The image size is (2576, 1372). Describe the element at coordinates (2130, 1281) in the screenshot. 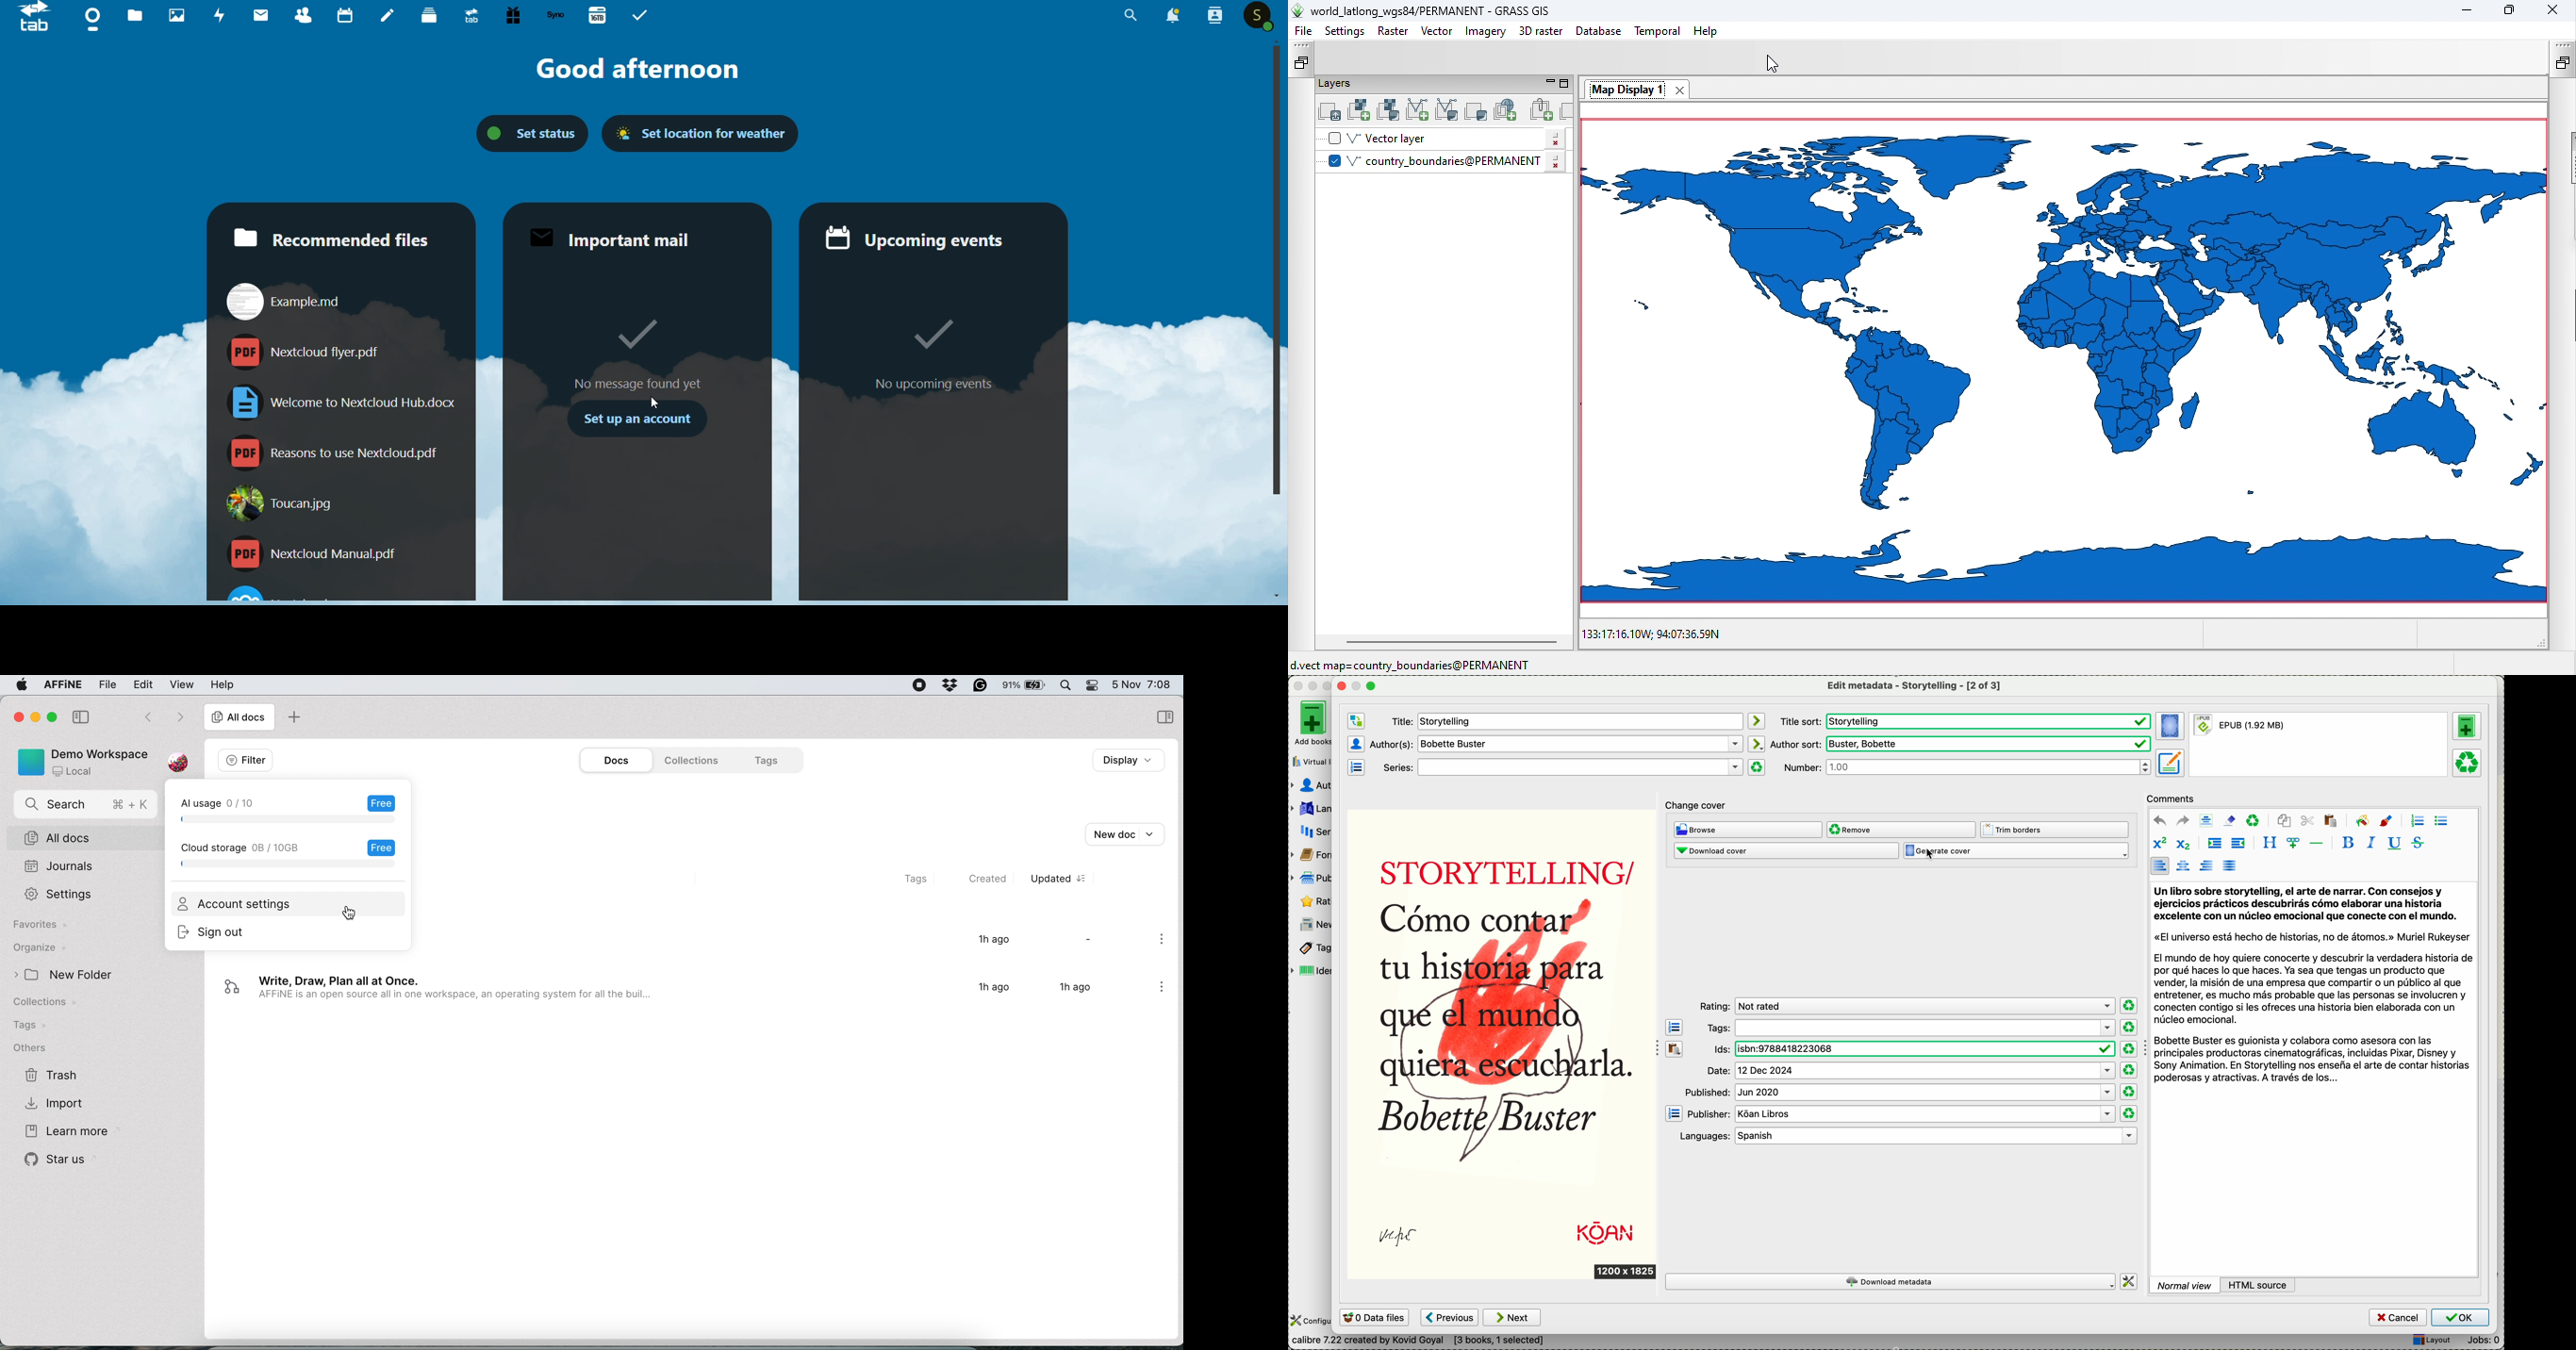

I see `change how calibre downloads metadata` at that location.